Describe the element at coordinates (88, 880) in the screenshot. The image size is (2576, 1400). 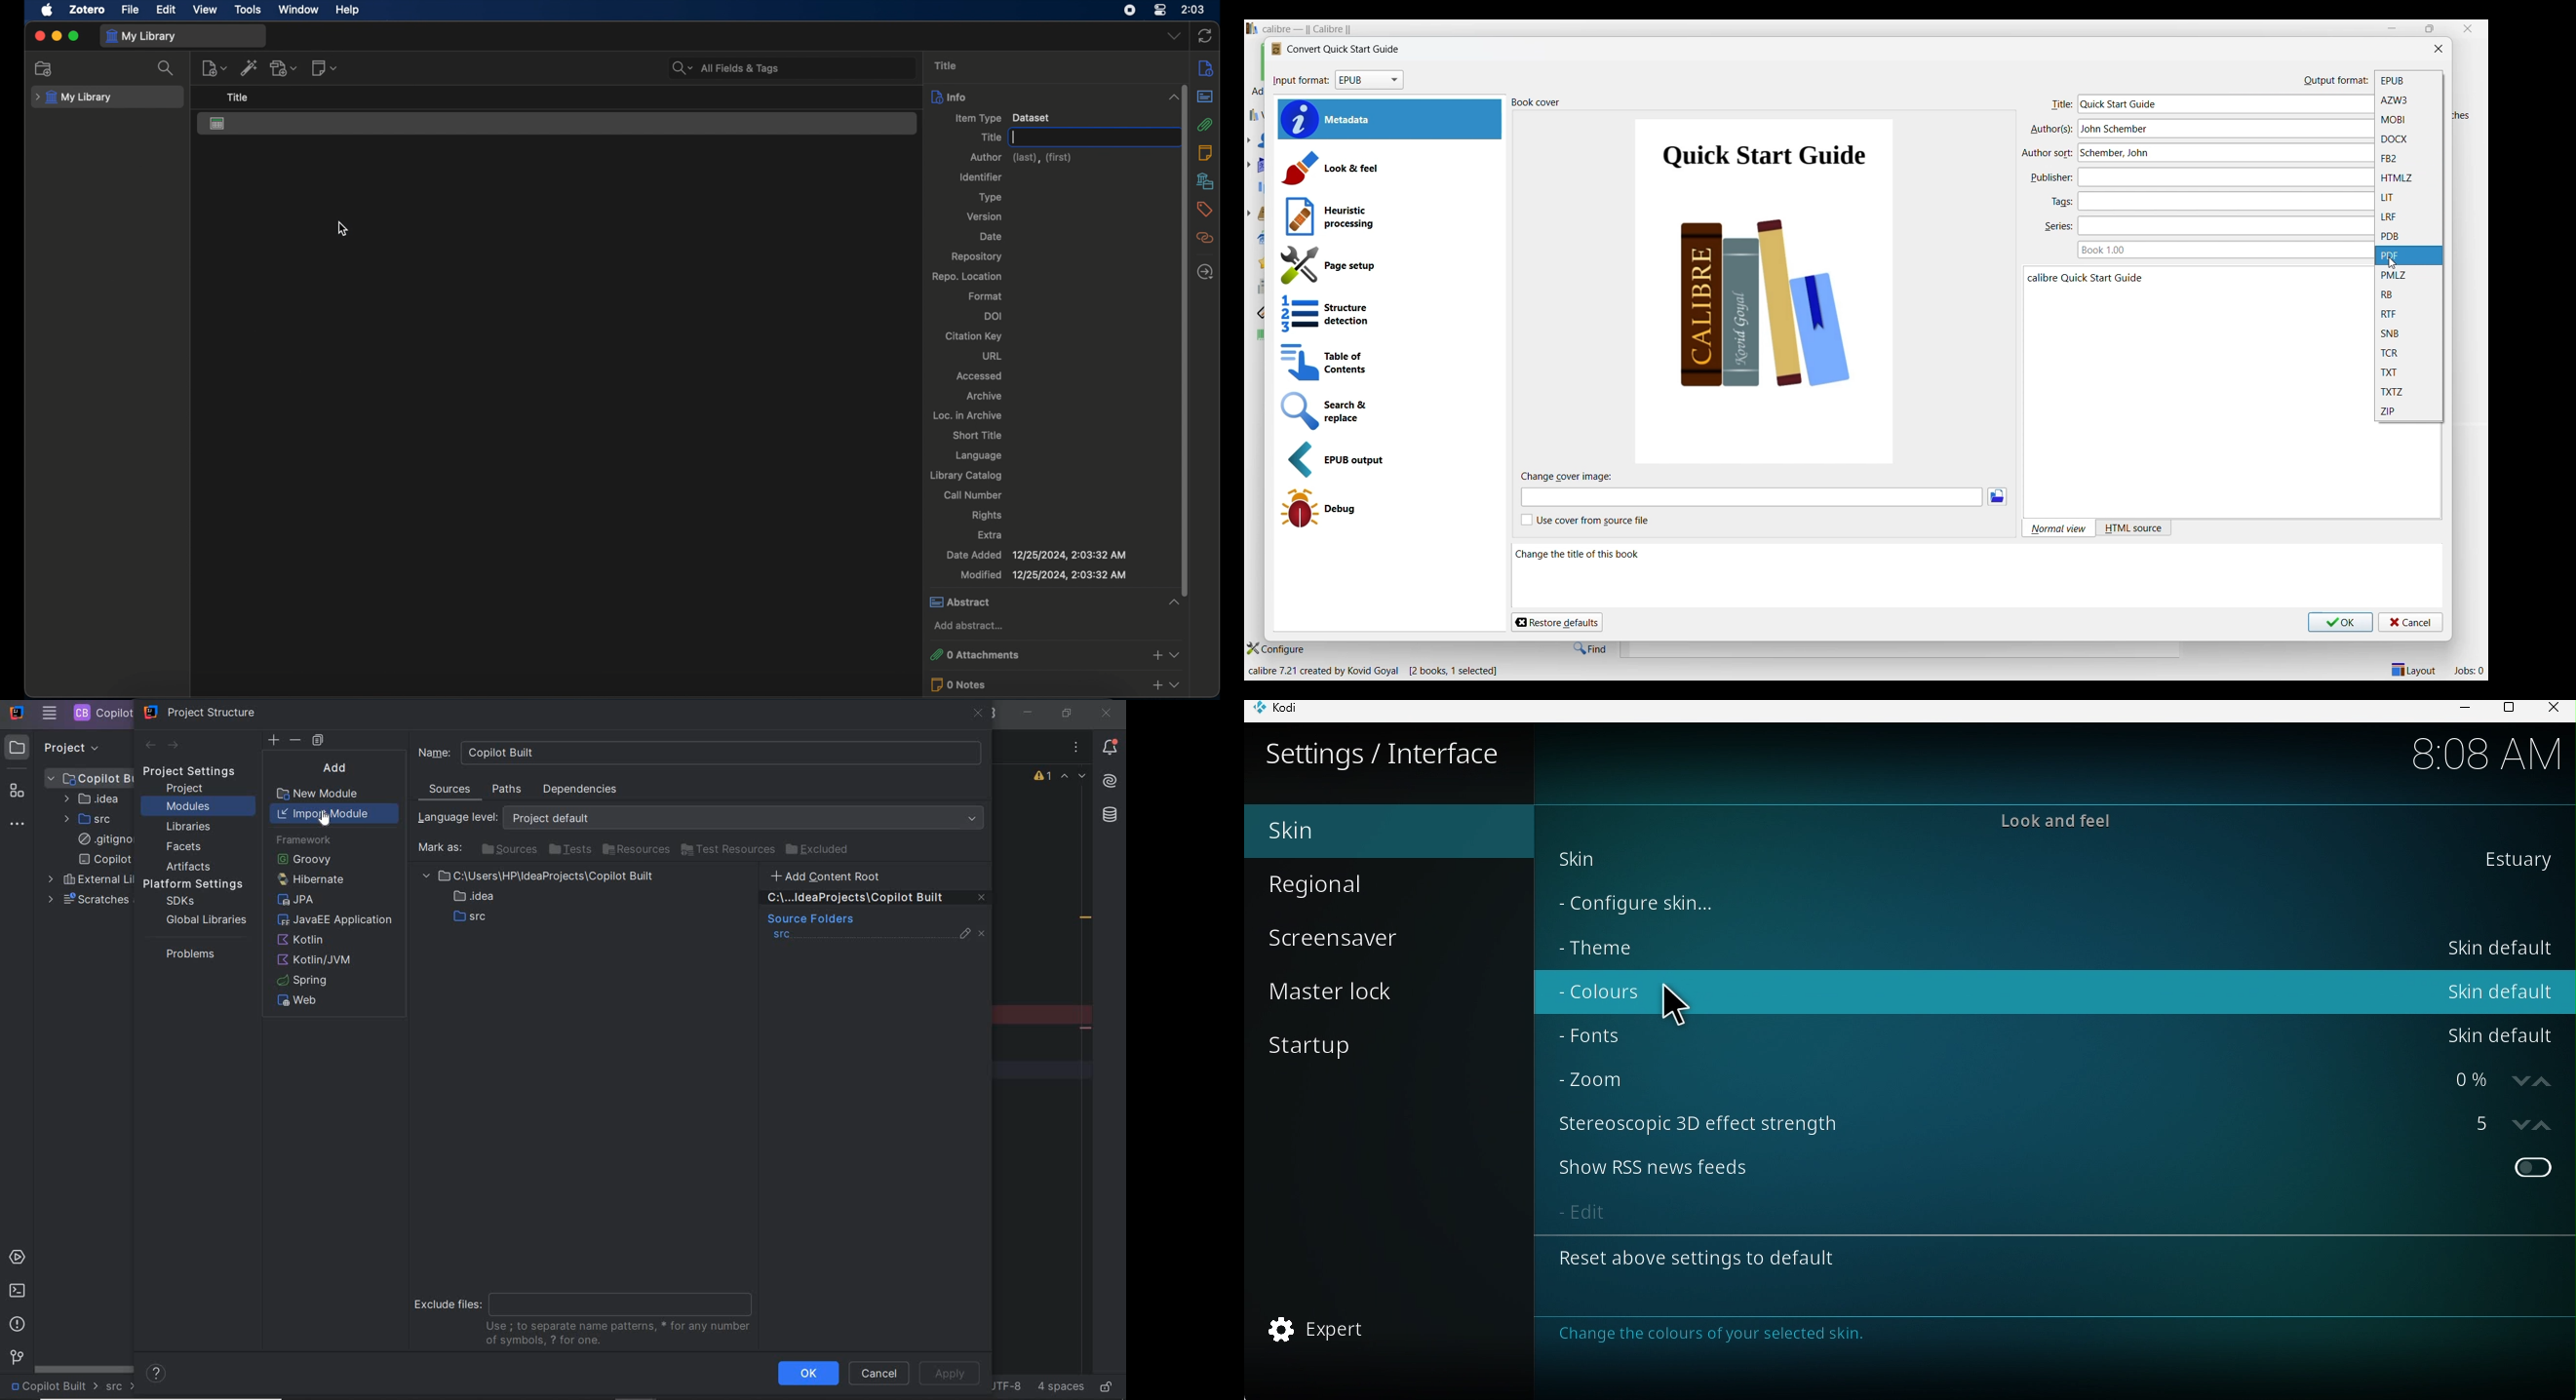
I see `external libraries` at that location.